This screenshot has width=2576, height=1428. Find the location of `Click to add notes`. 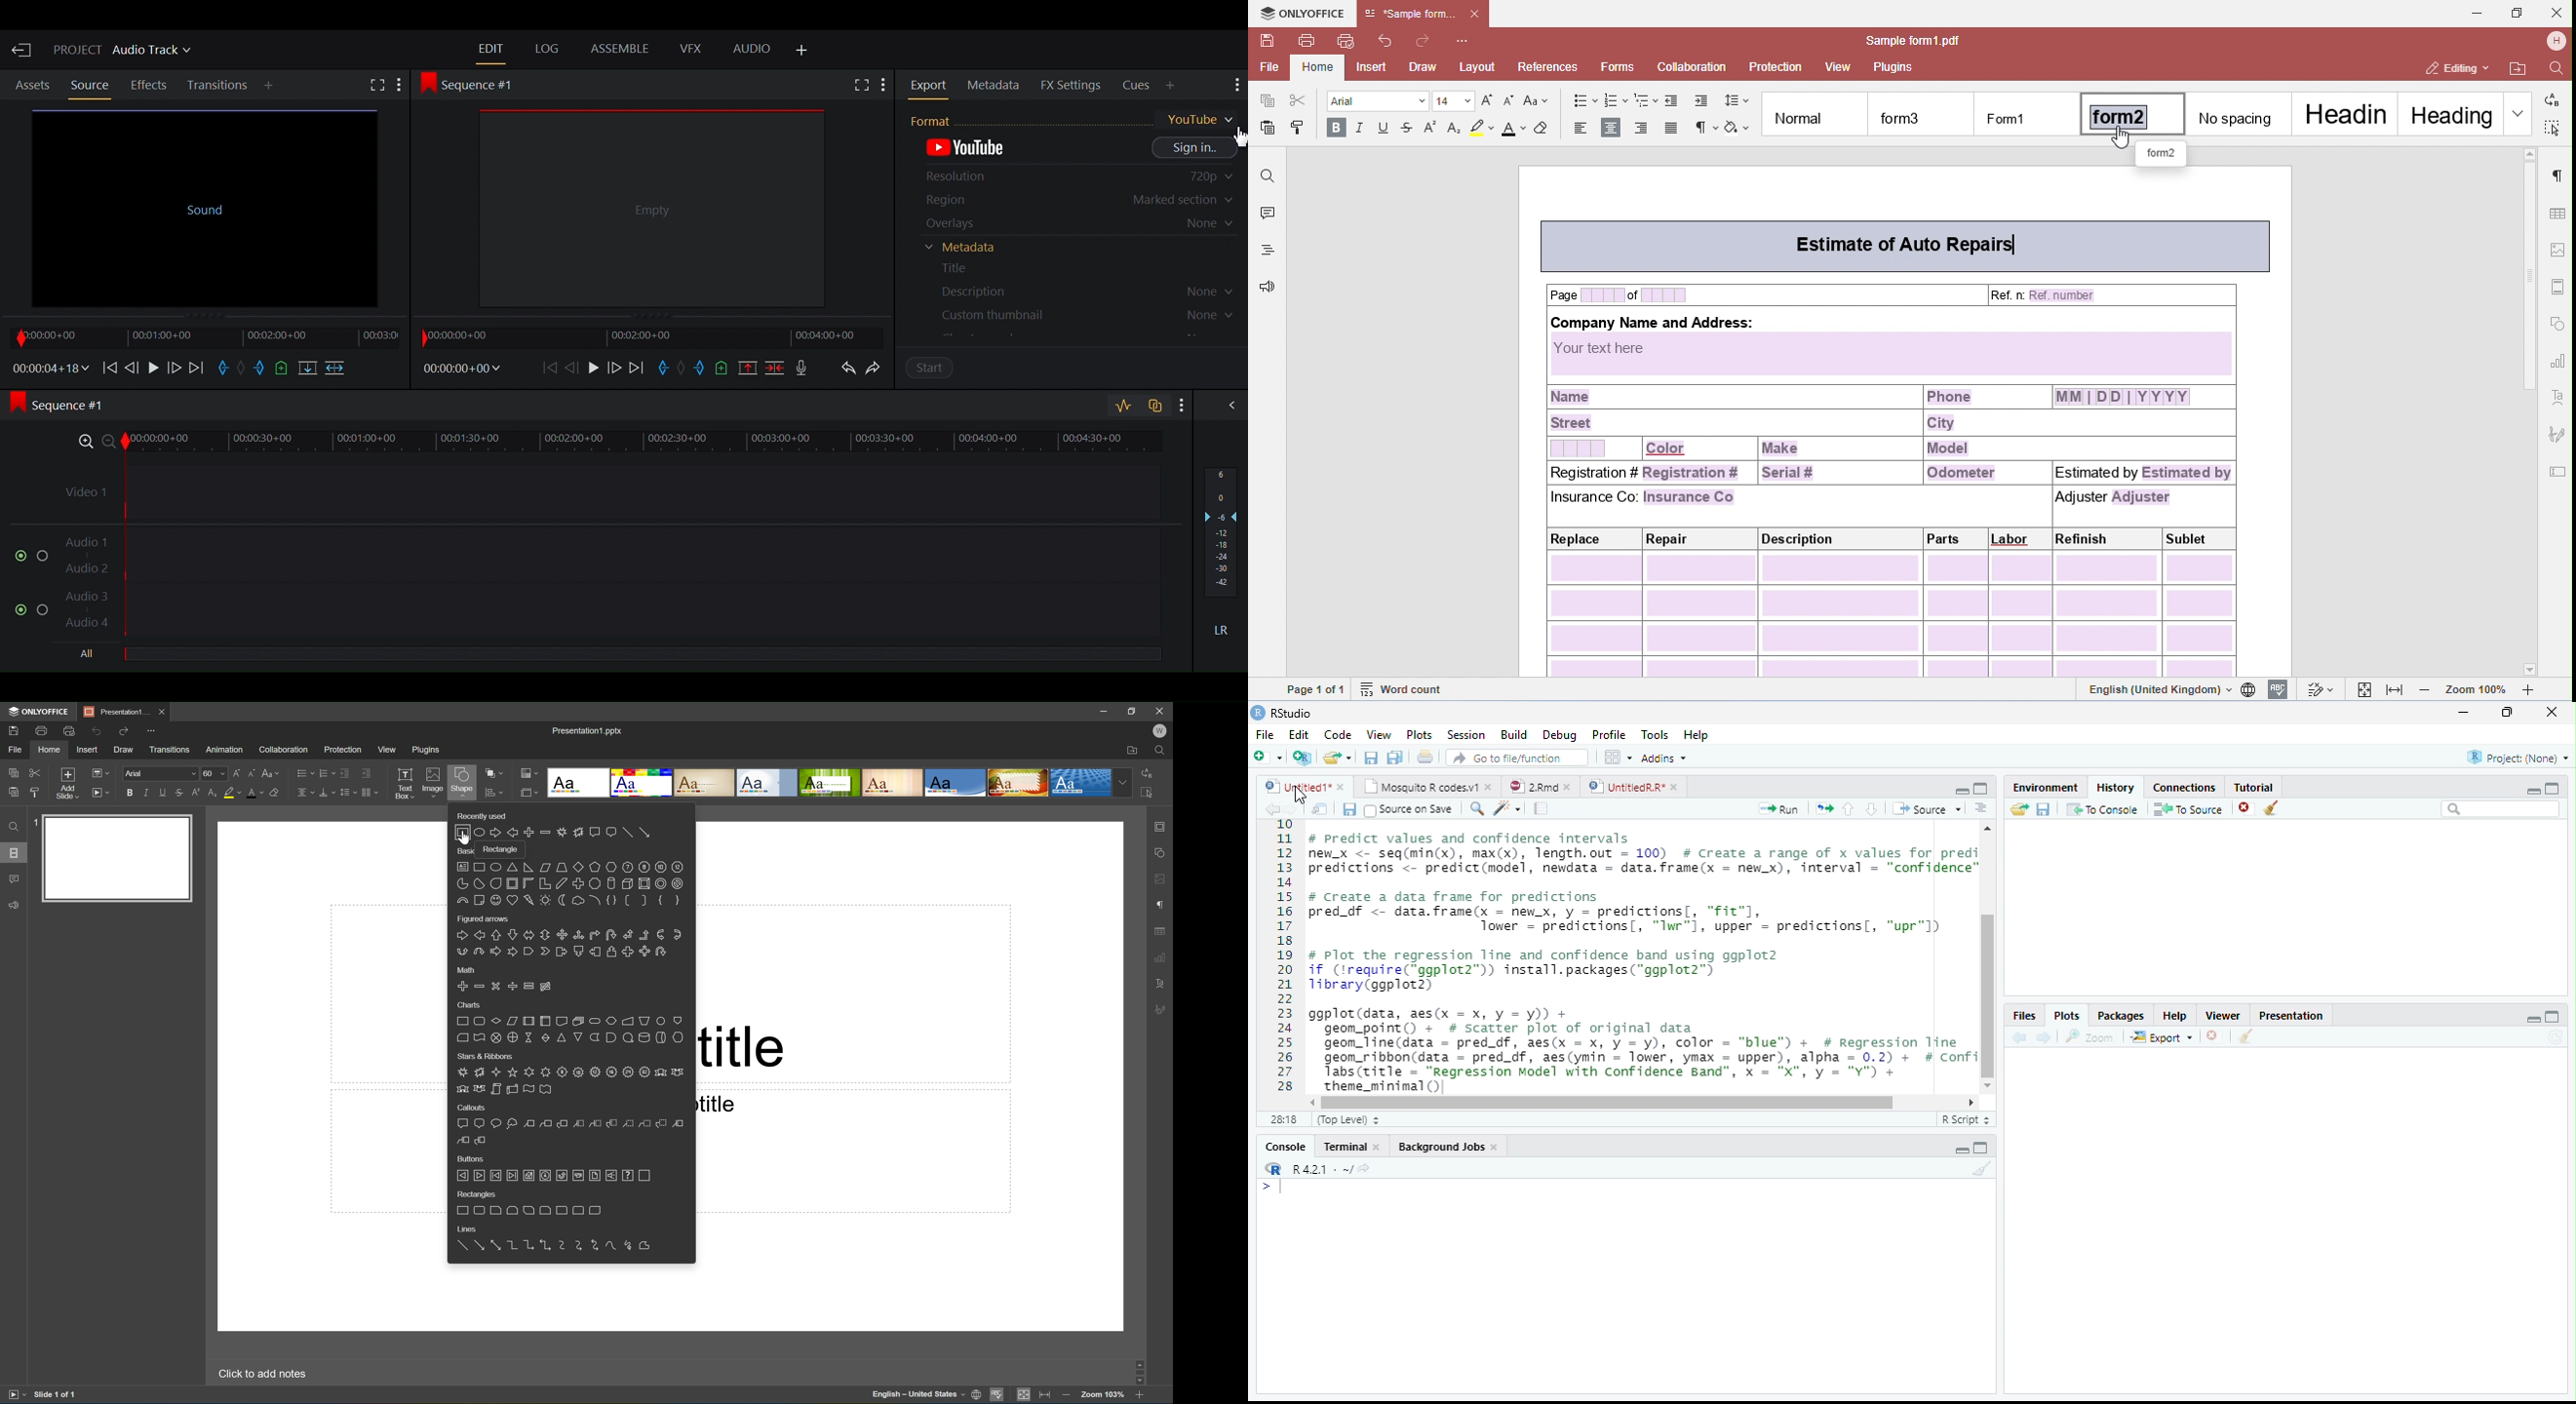

Click to add notes is located at coordinates (259, 1374).